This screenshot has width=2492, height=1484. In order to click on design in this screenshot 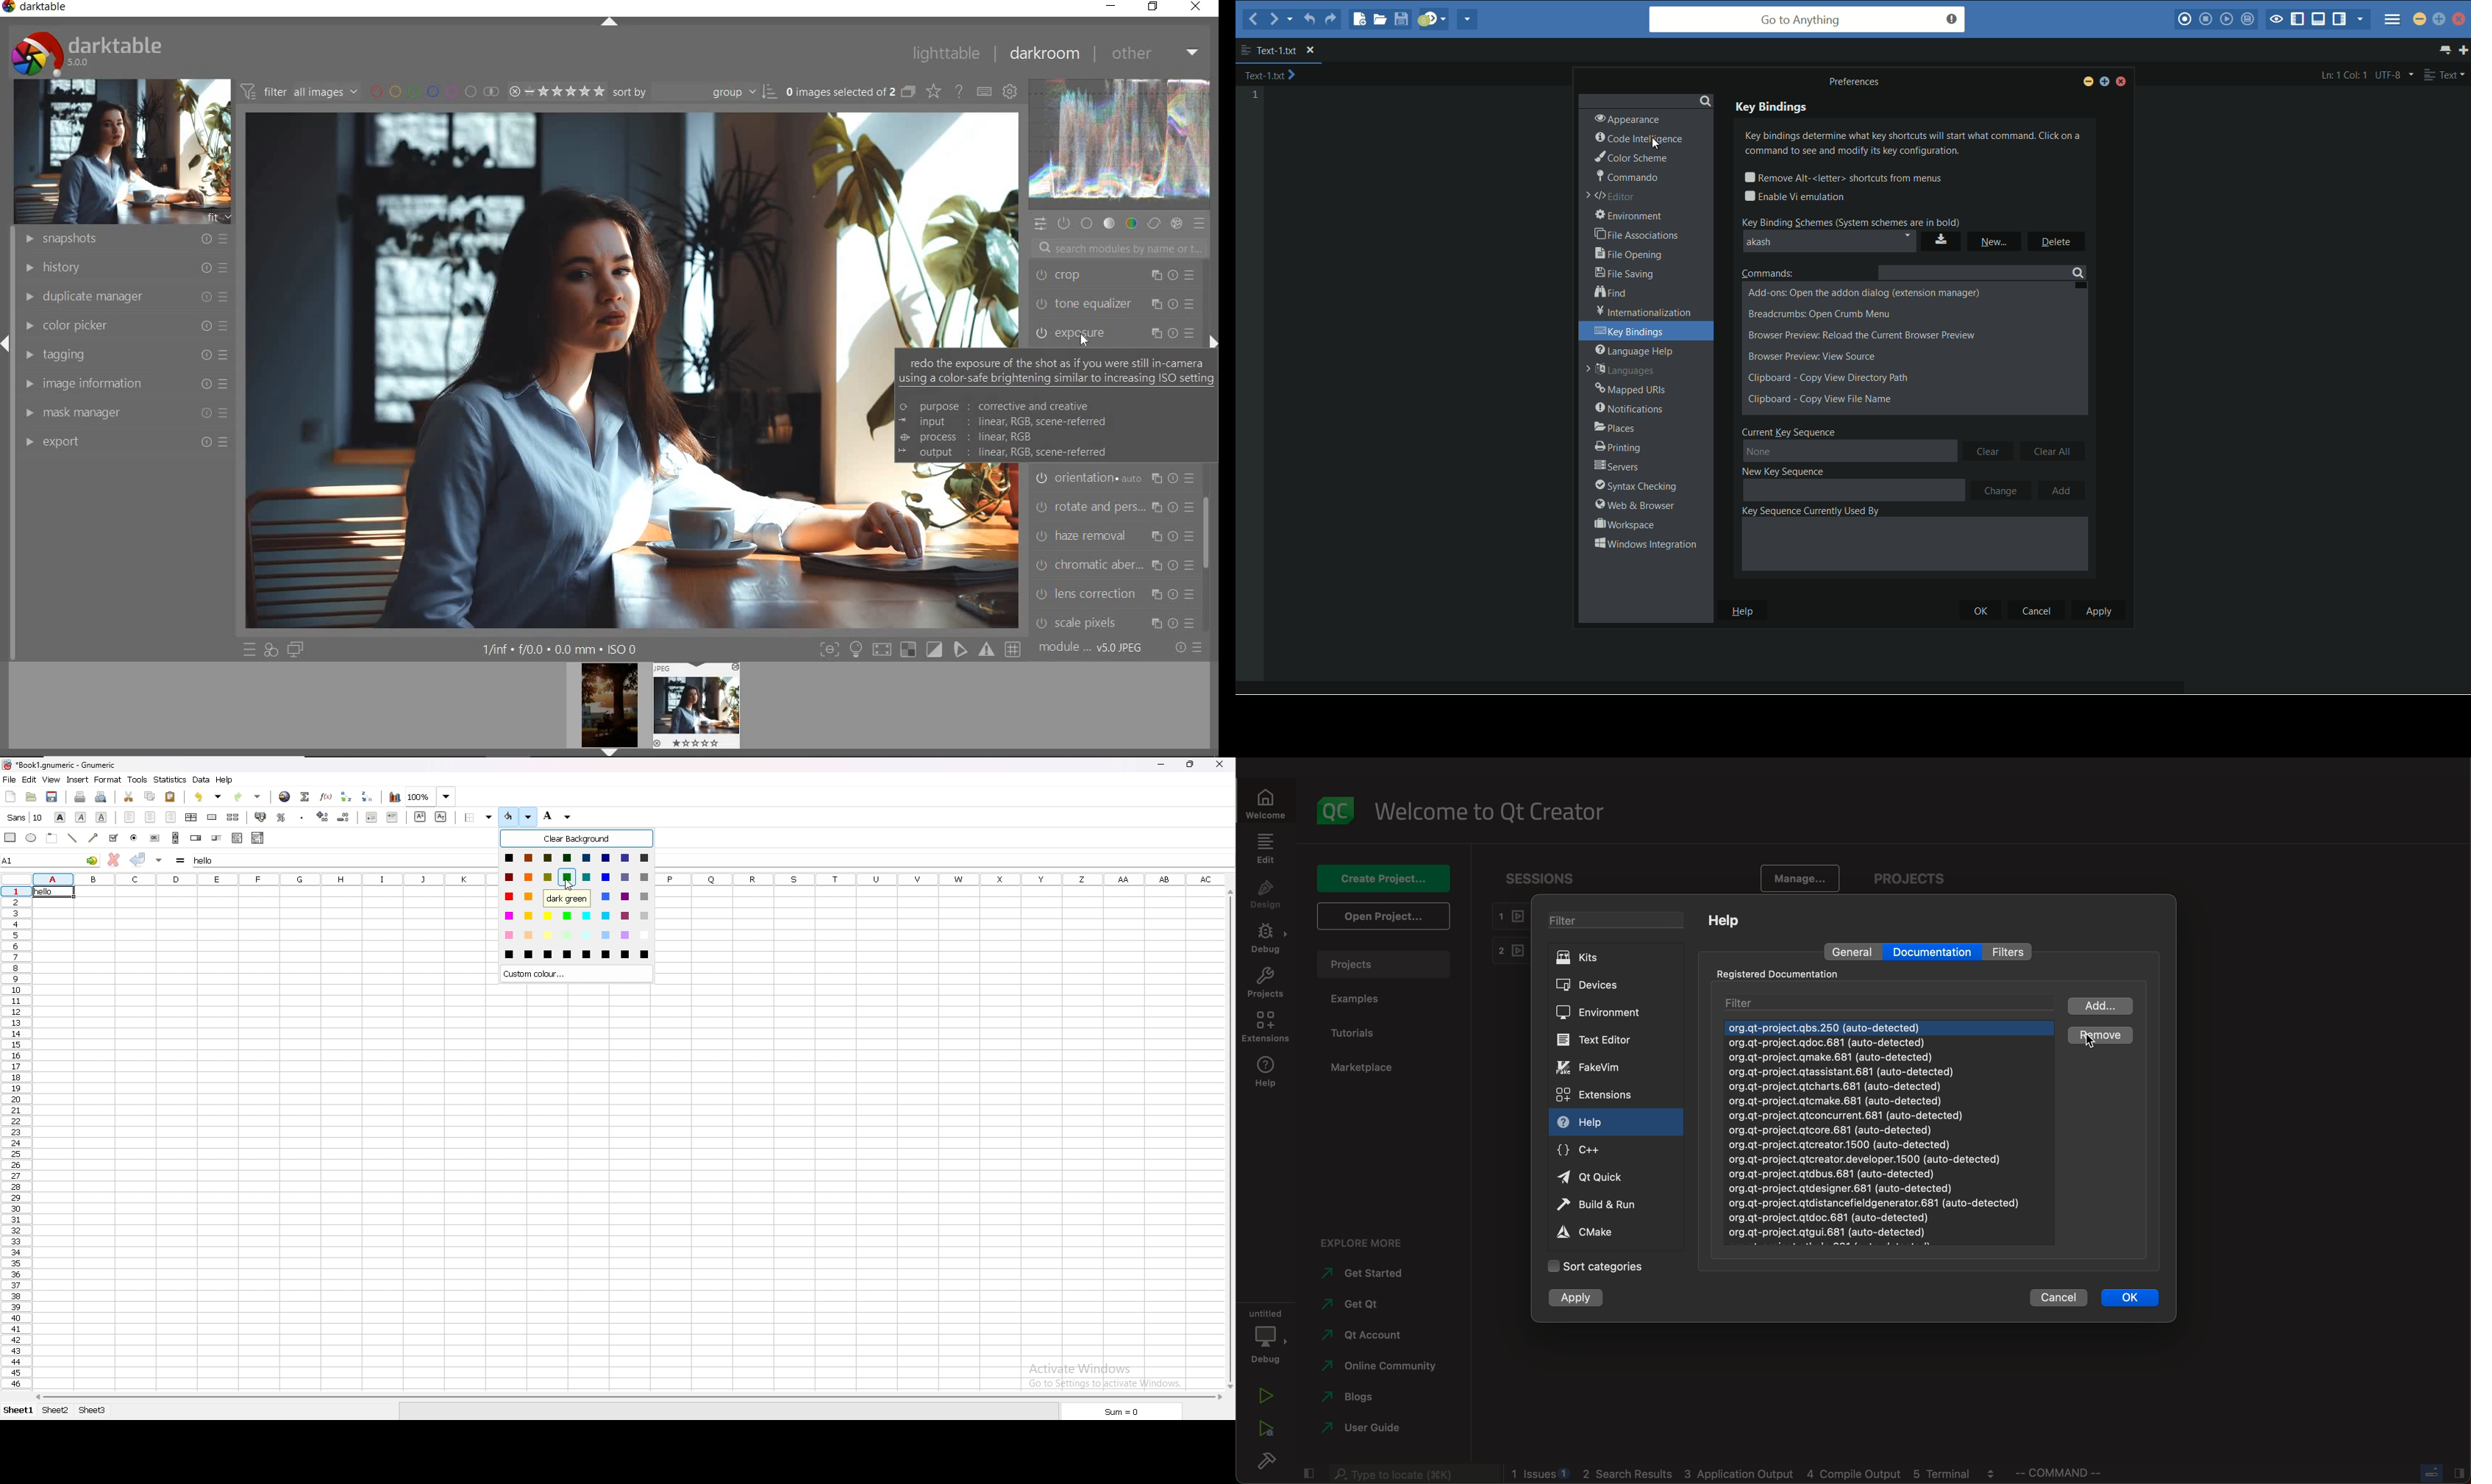, I will do `click(1267, 899)`.